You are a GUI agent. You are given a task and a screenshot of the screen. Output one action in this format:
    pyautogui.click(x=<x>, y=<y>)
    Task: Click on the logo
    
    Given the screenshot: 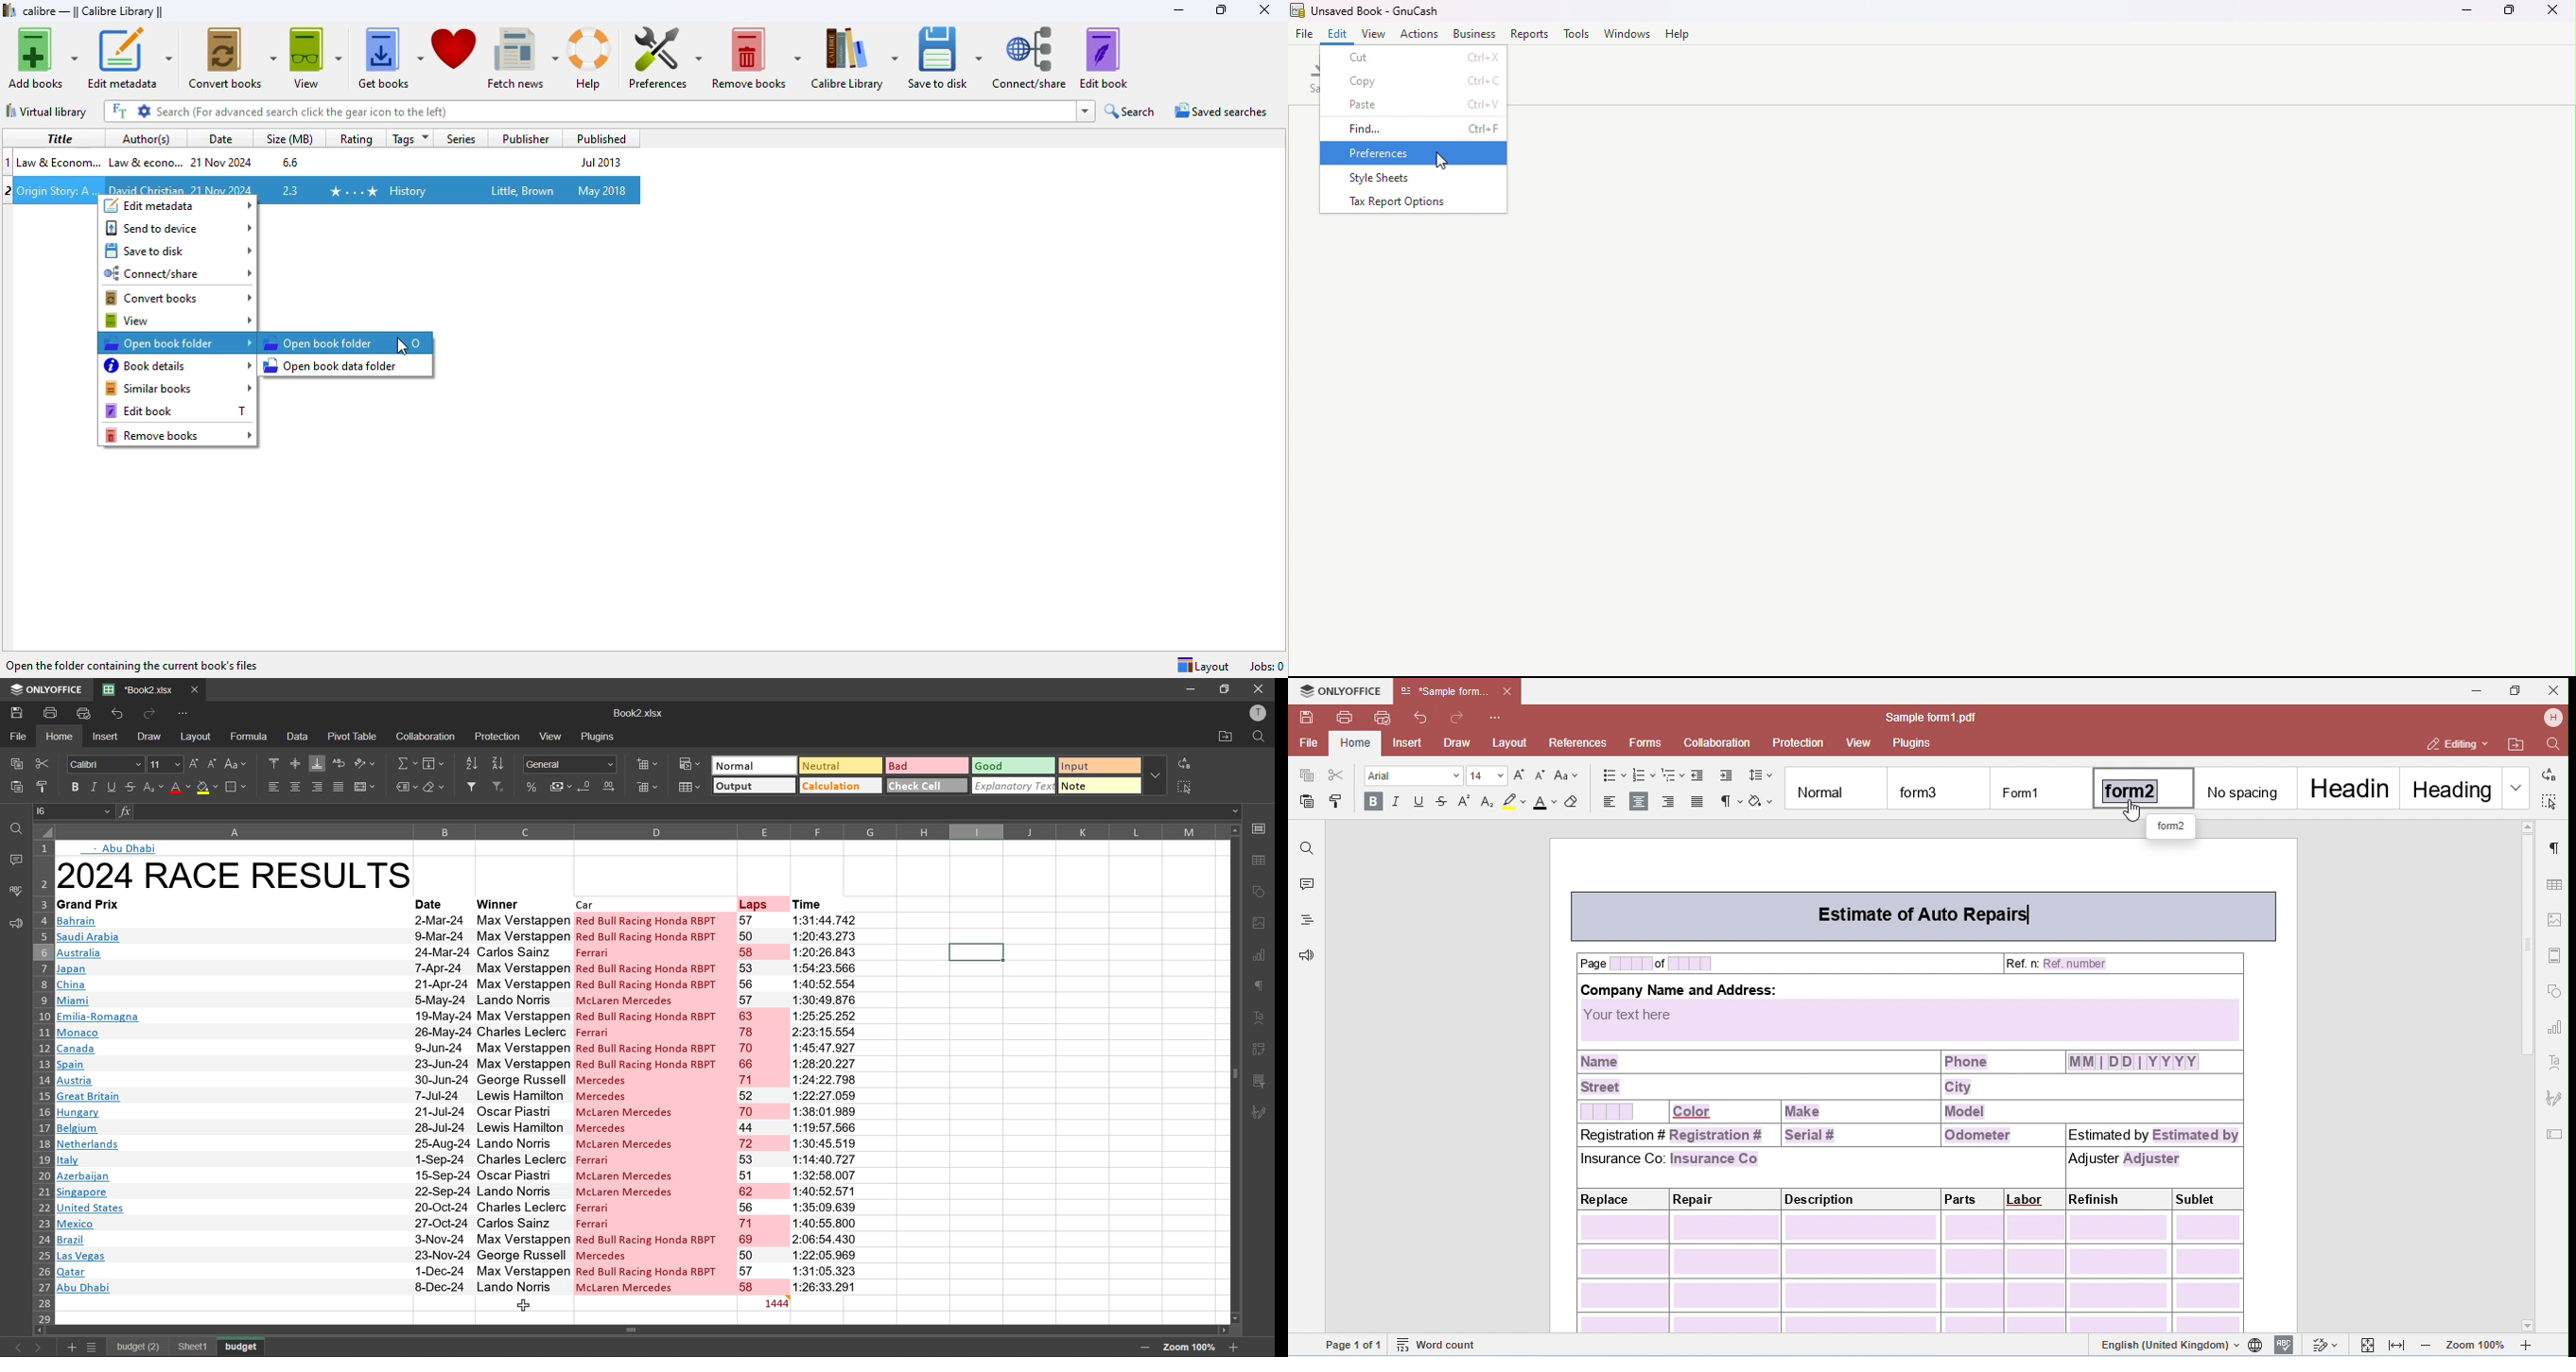 What is the action you would take?
    pyautogui.click(x=9, y=9)
    